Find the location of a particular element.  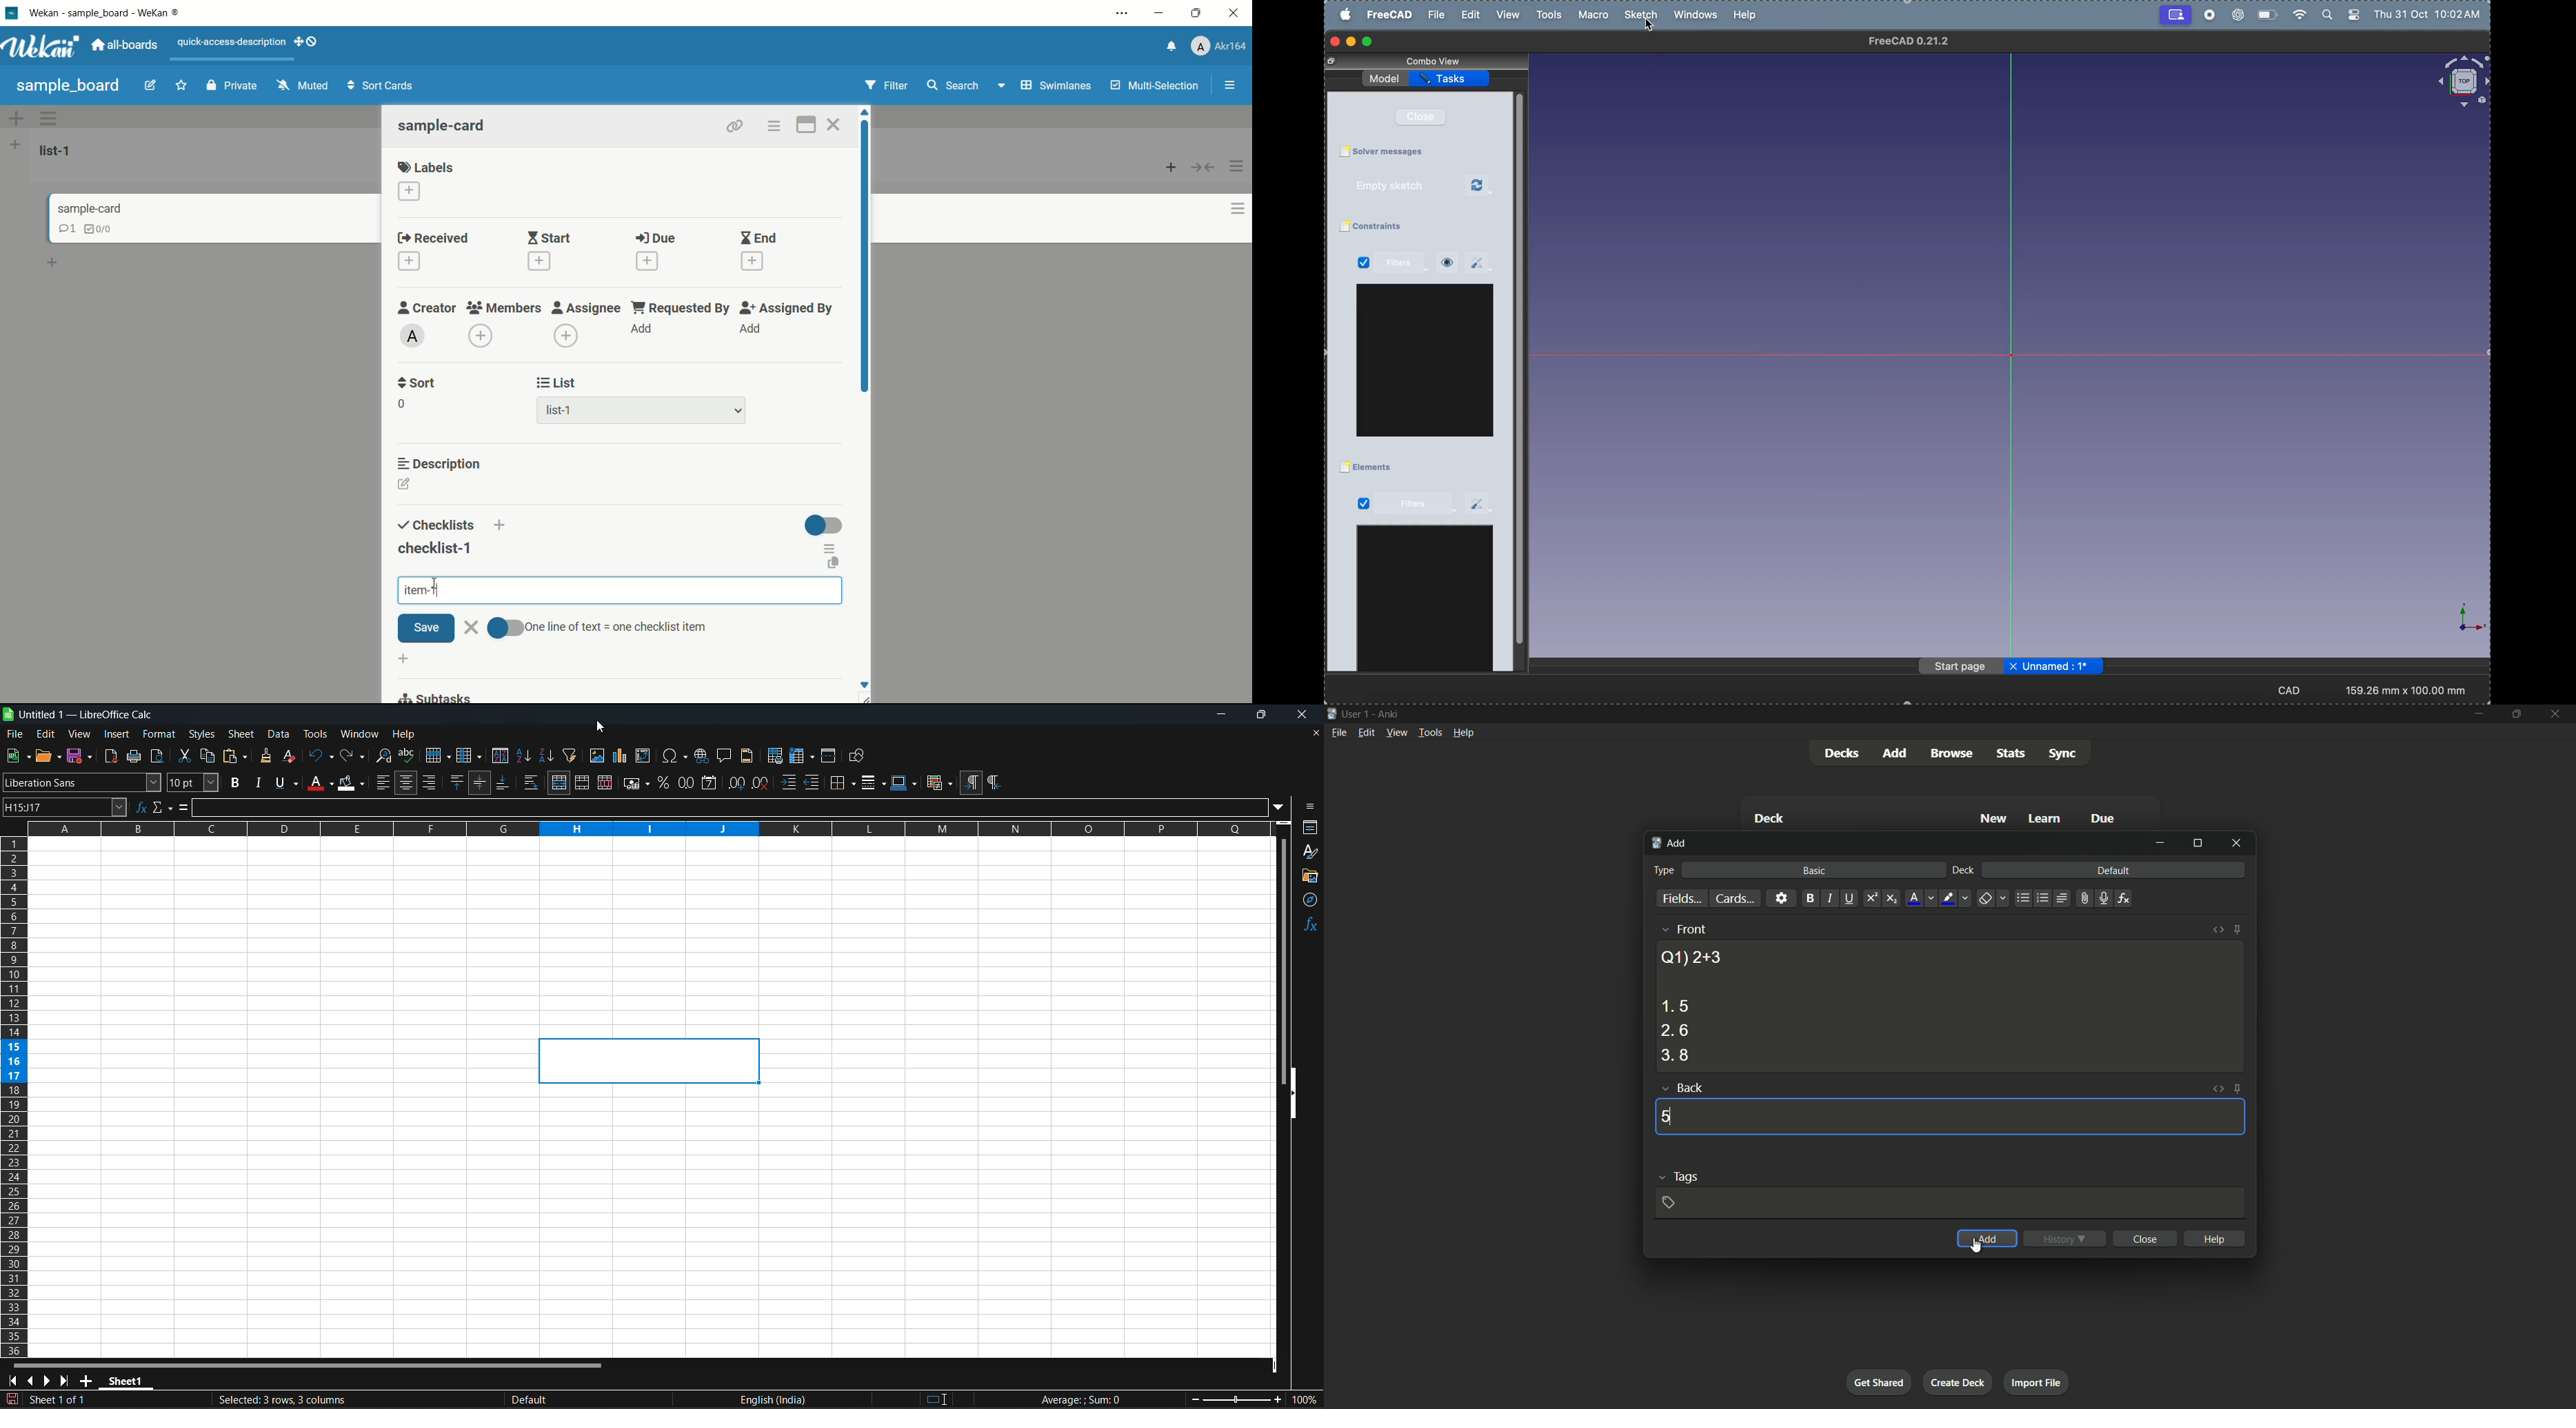

list-1 is located at coordinates (559, 411).